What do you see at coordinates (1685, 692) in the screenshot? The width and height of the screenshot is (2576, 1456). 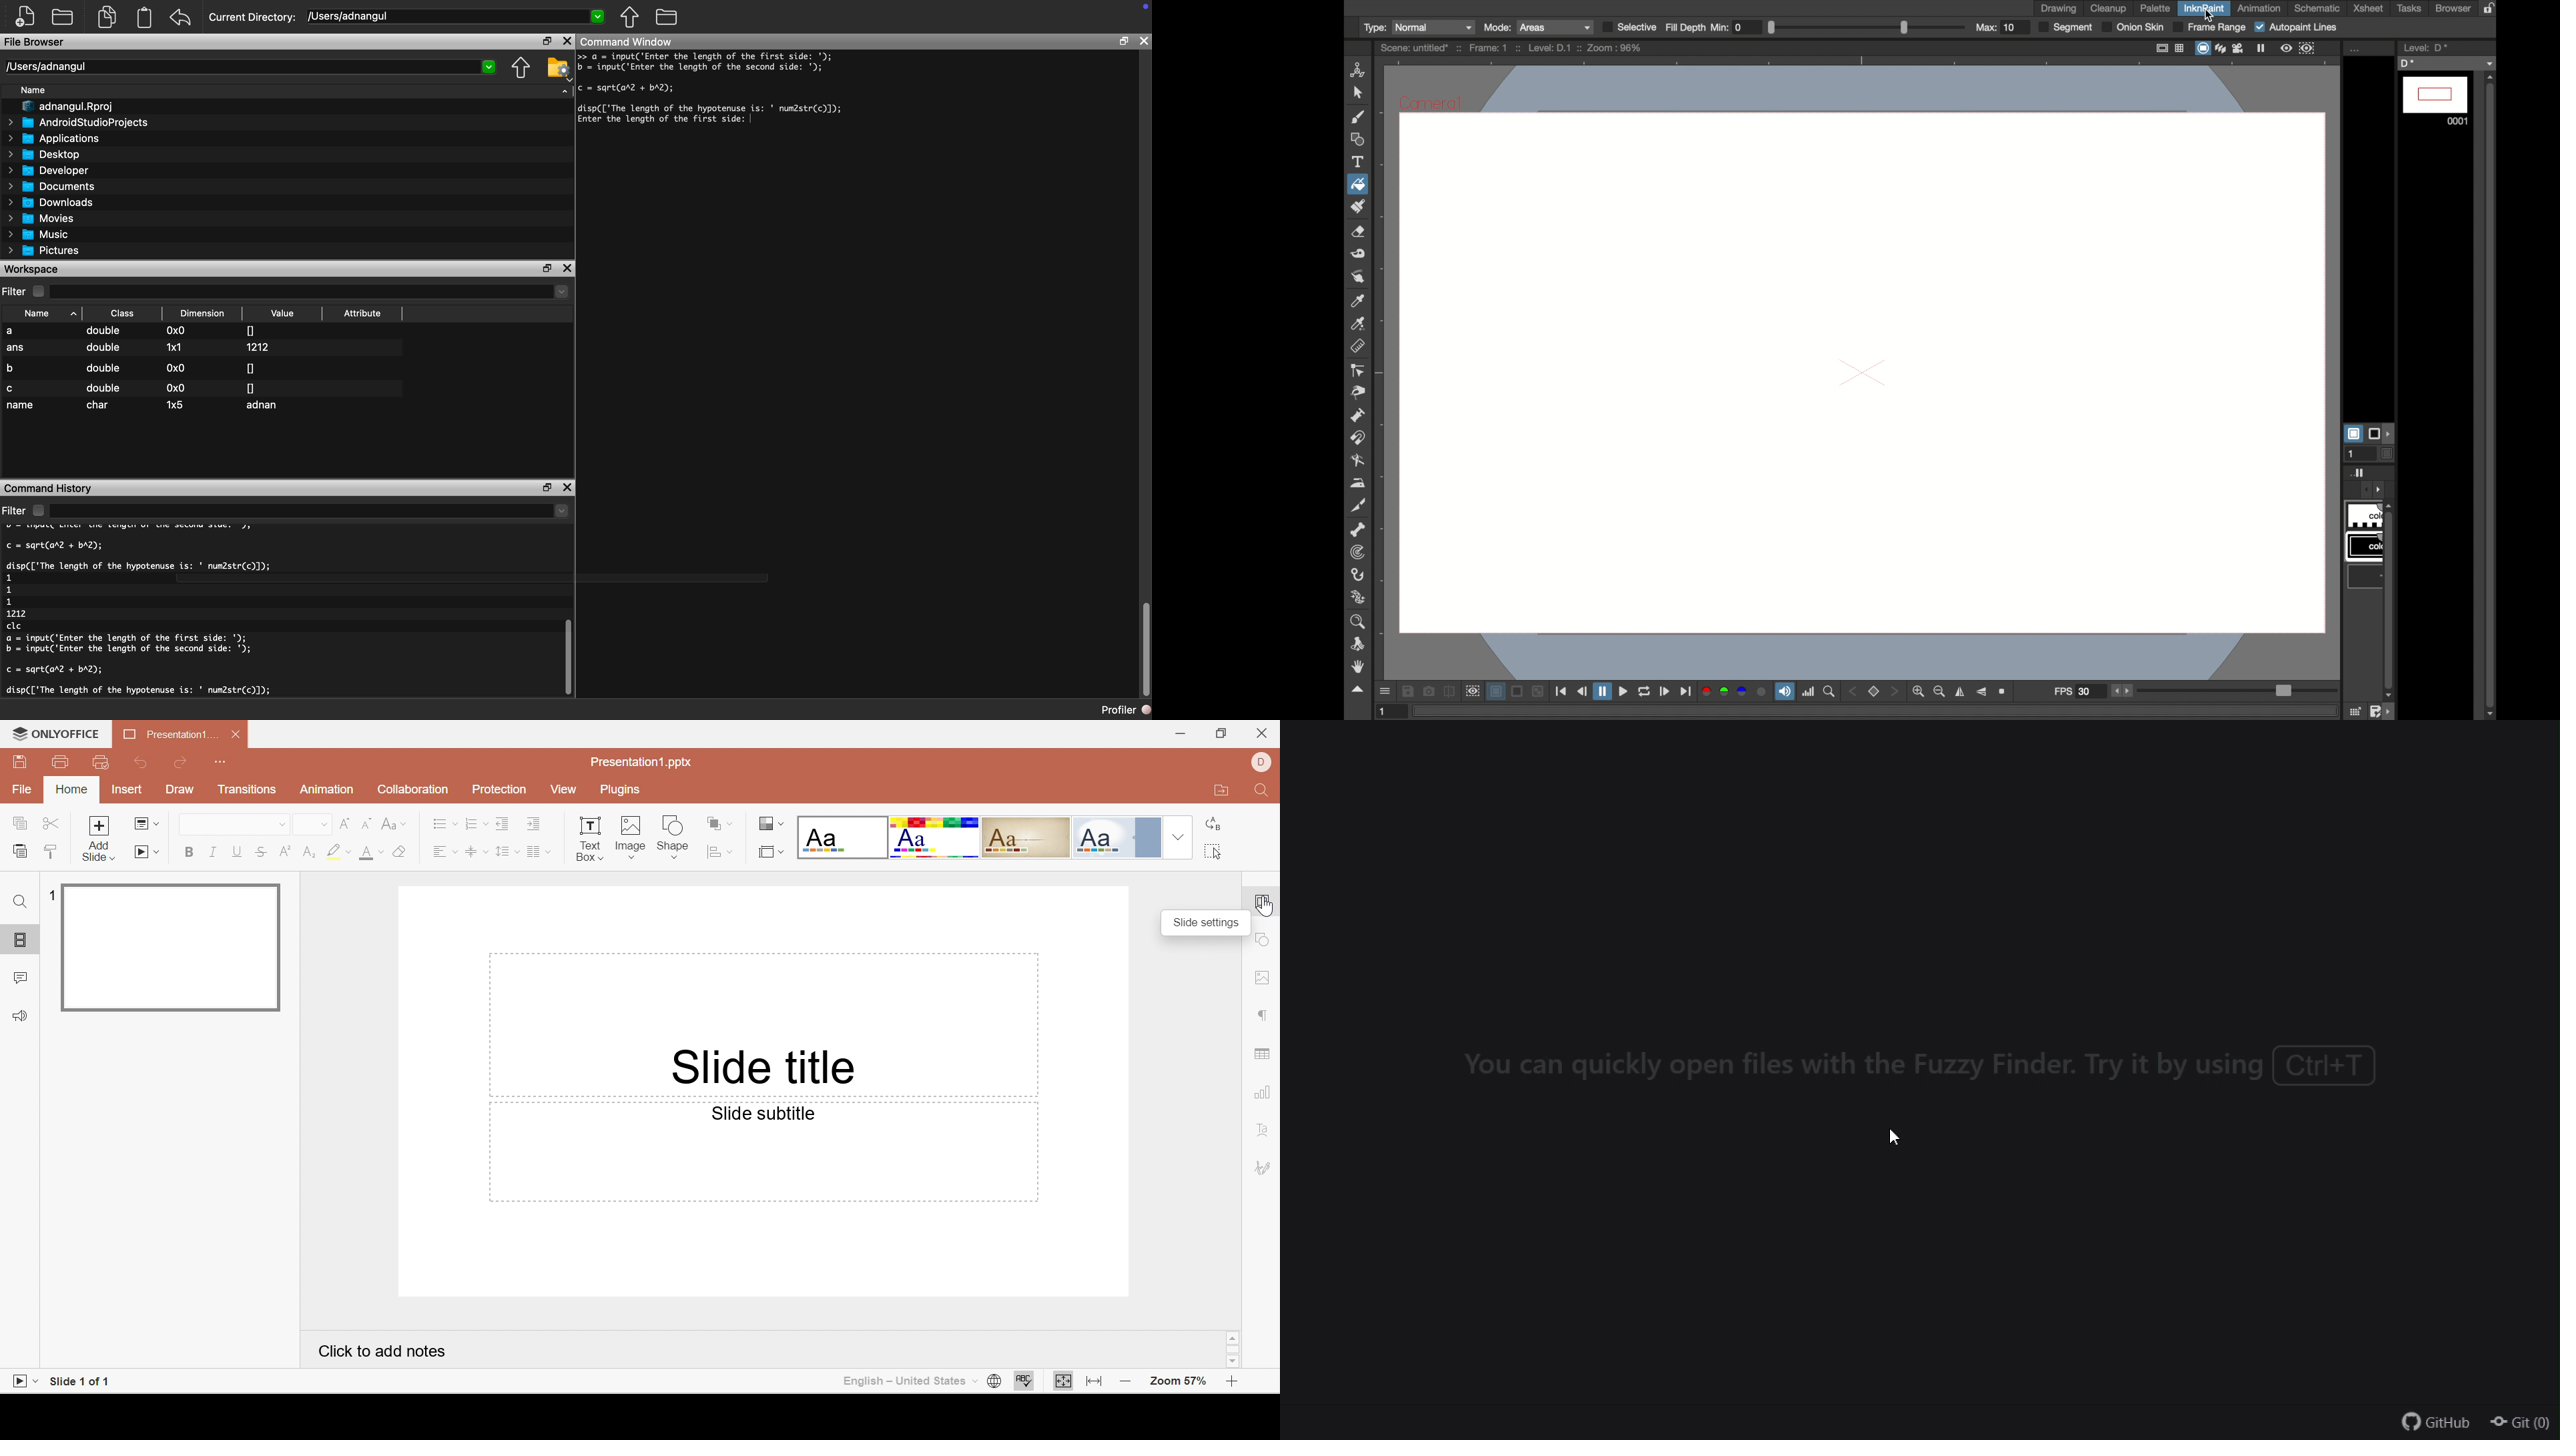 I see `forward` at bounding box center [1685, 692].